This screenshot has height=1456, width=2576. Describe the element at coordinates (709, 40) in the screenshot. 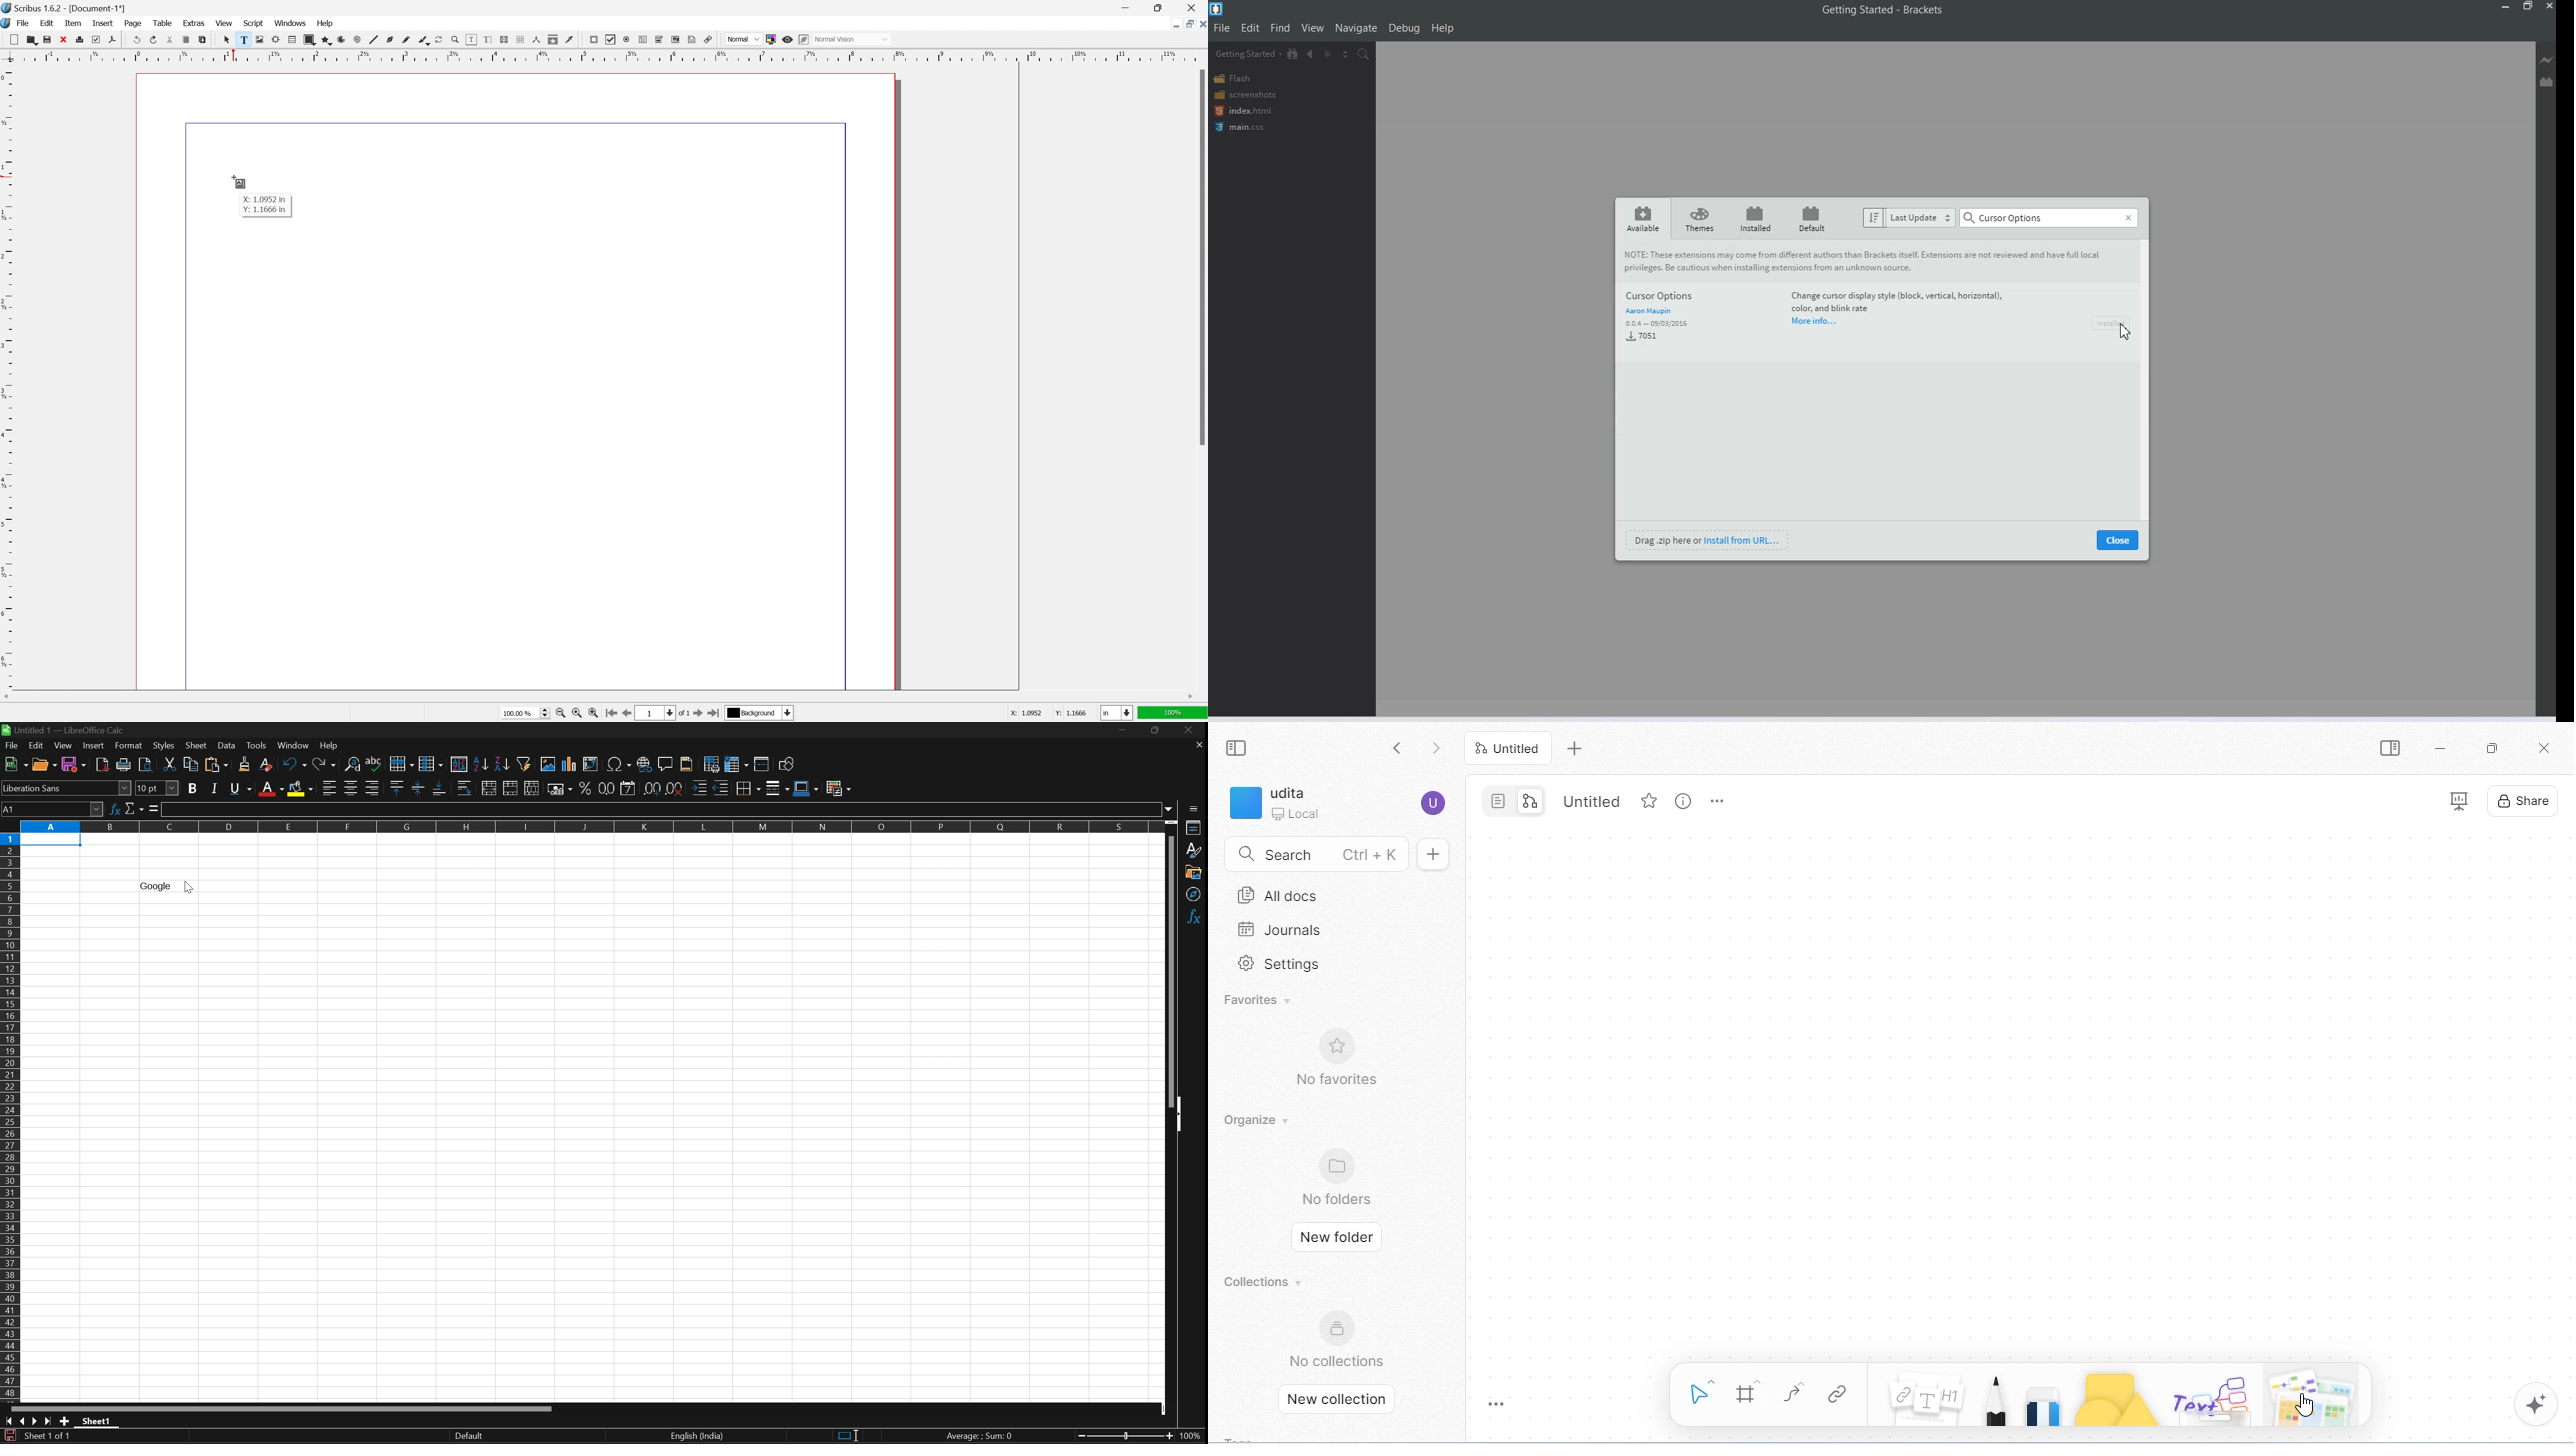

I see `link annotation` at that location.